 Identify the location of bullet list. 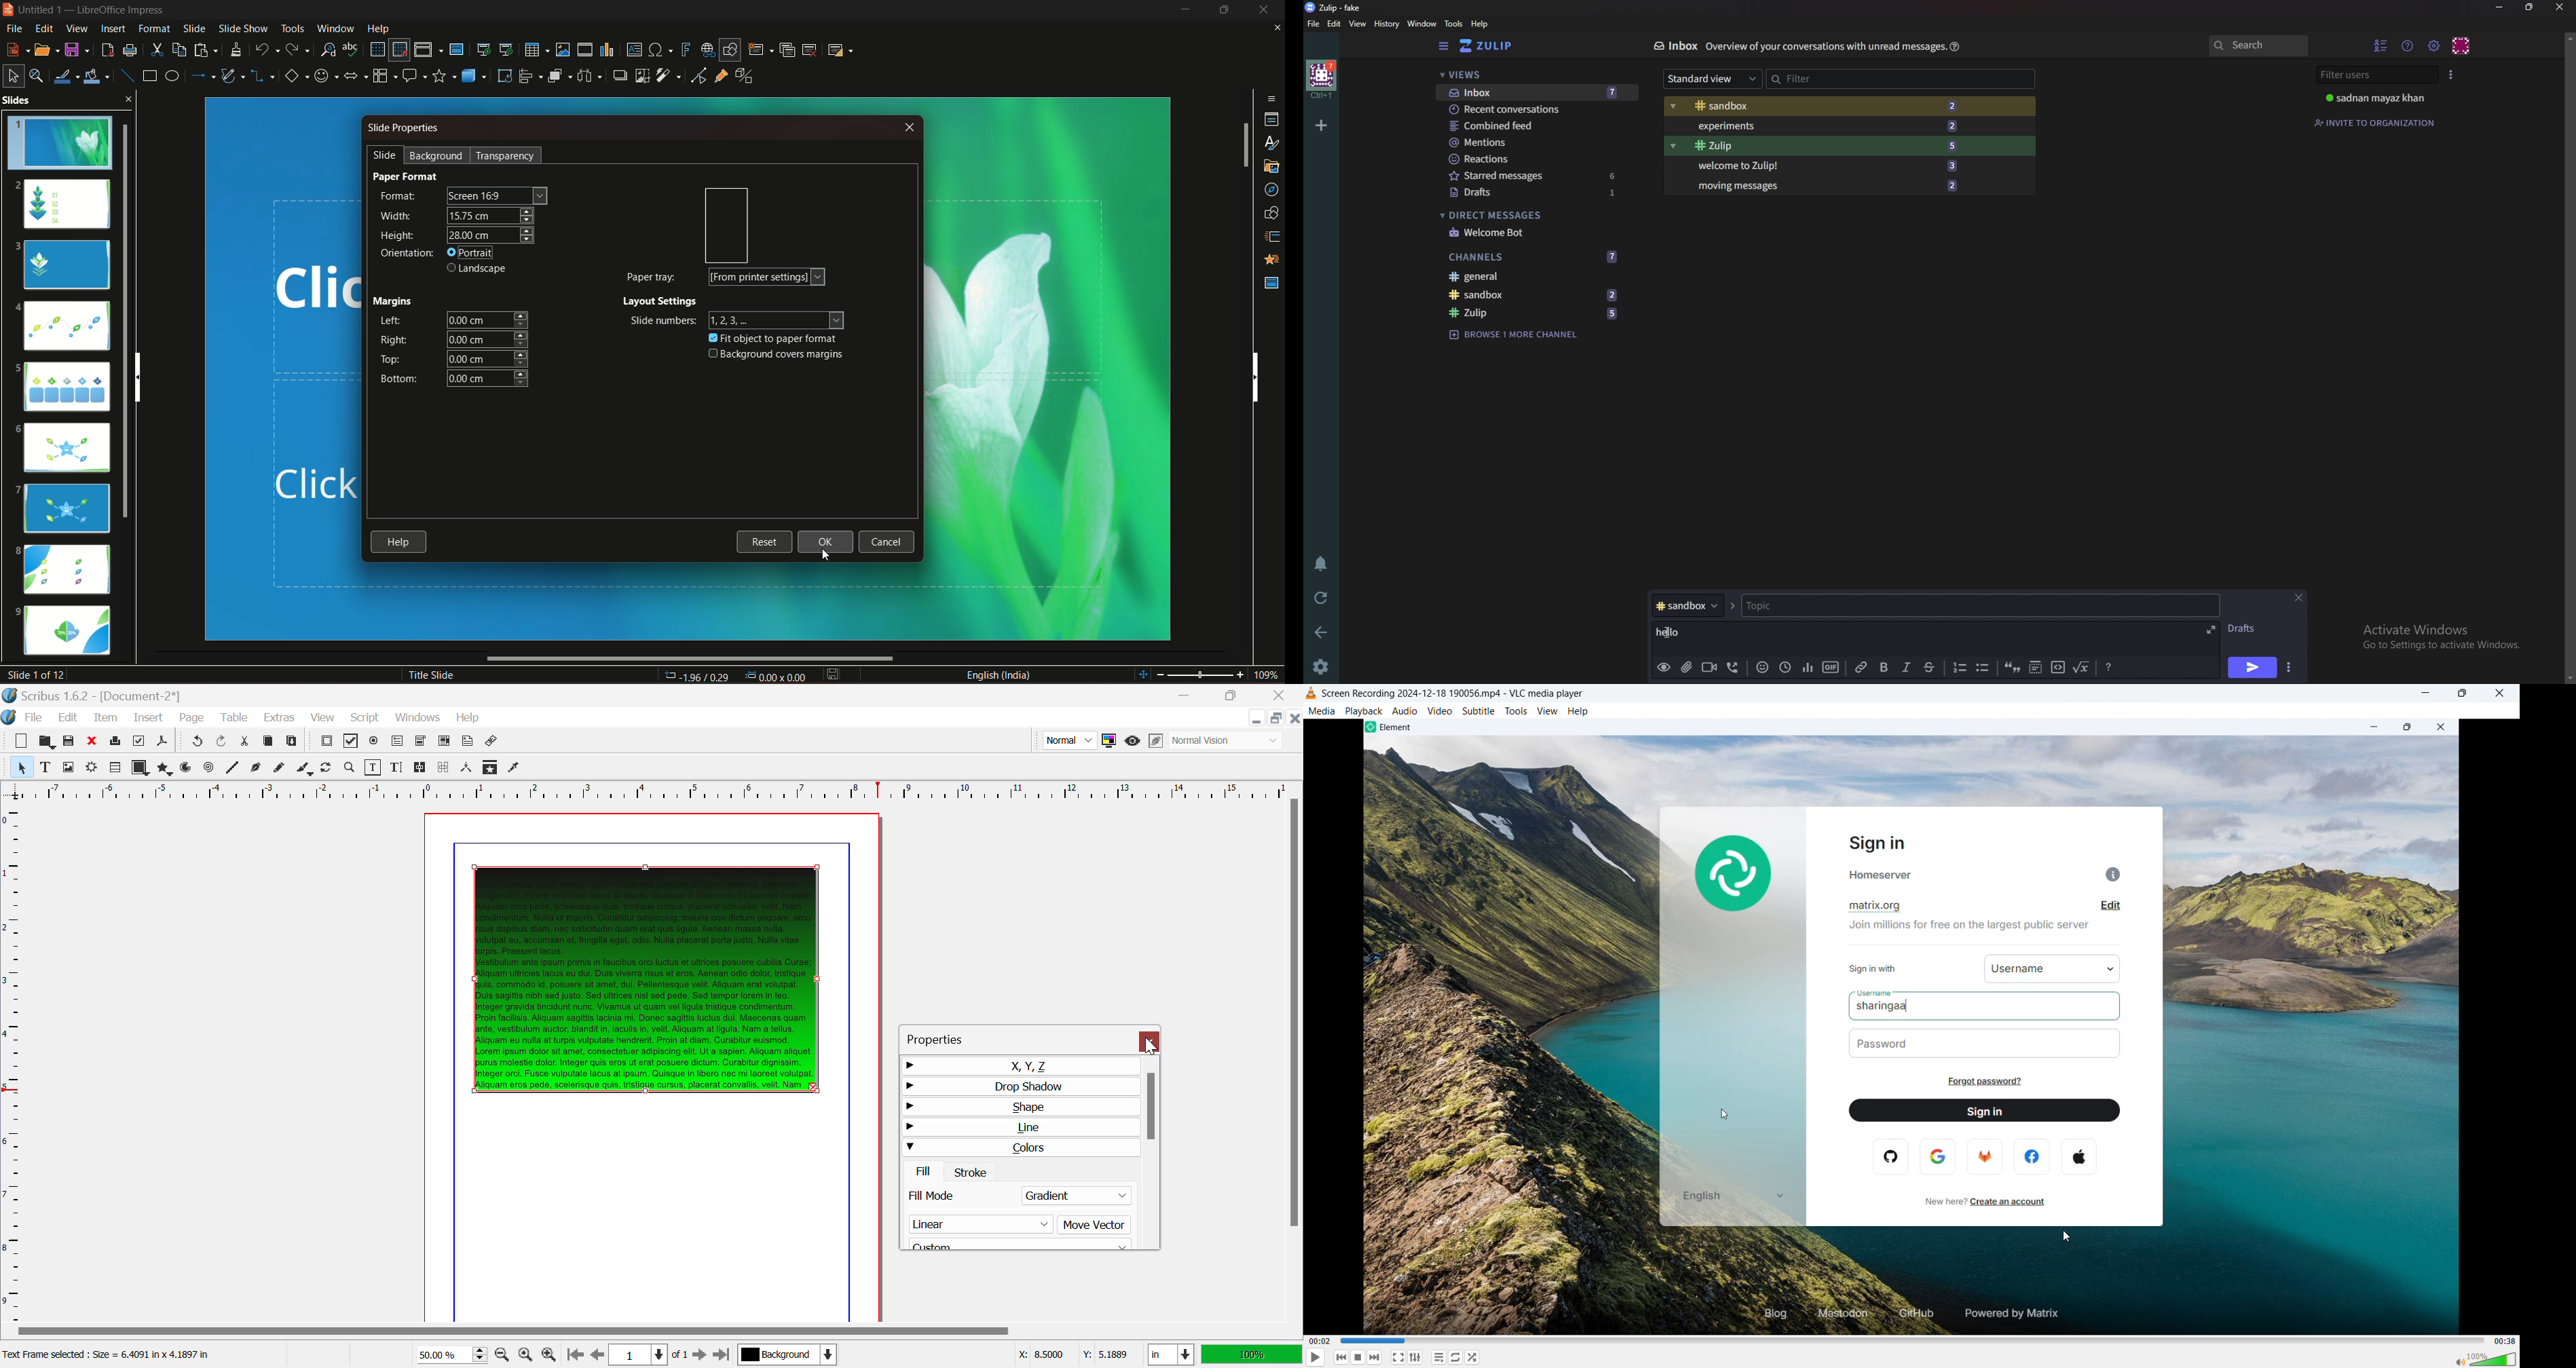
(1985, 667).